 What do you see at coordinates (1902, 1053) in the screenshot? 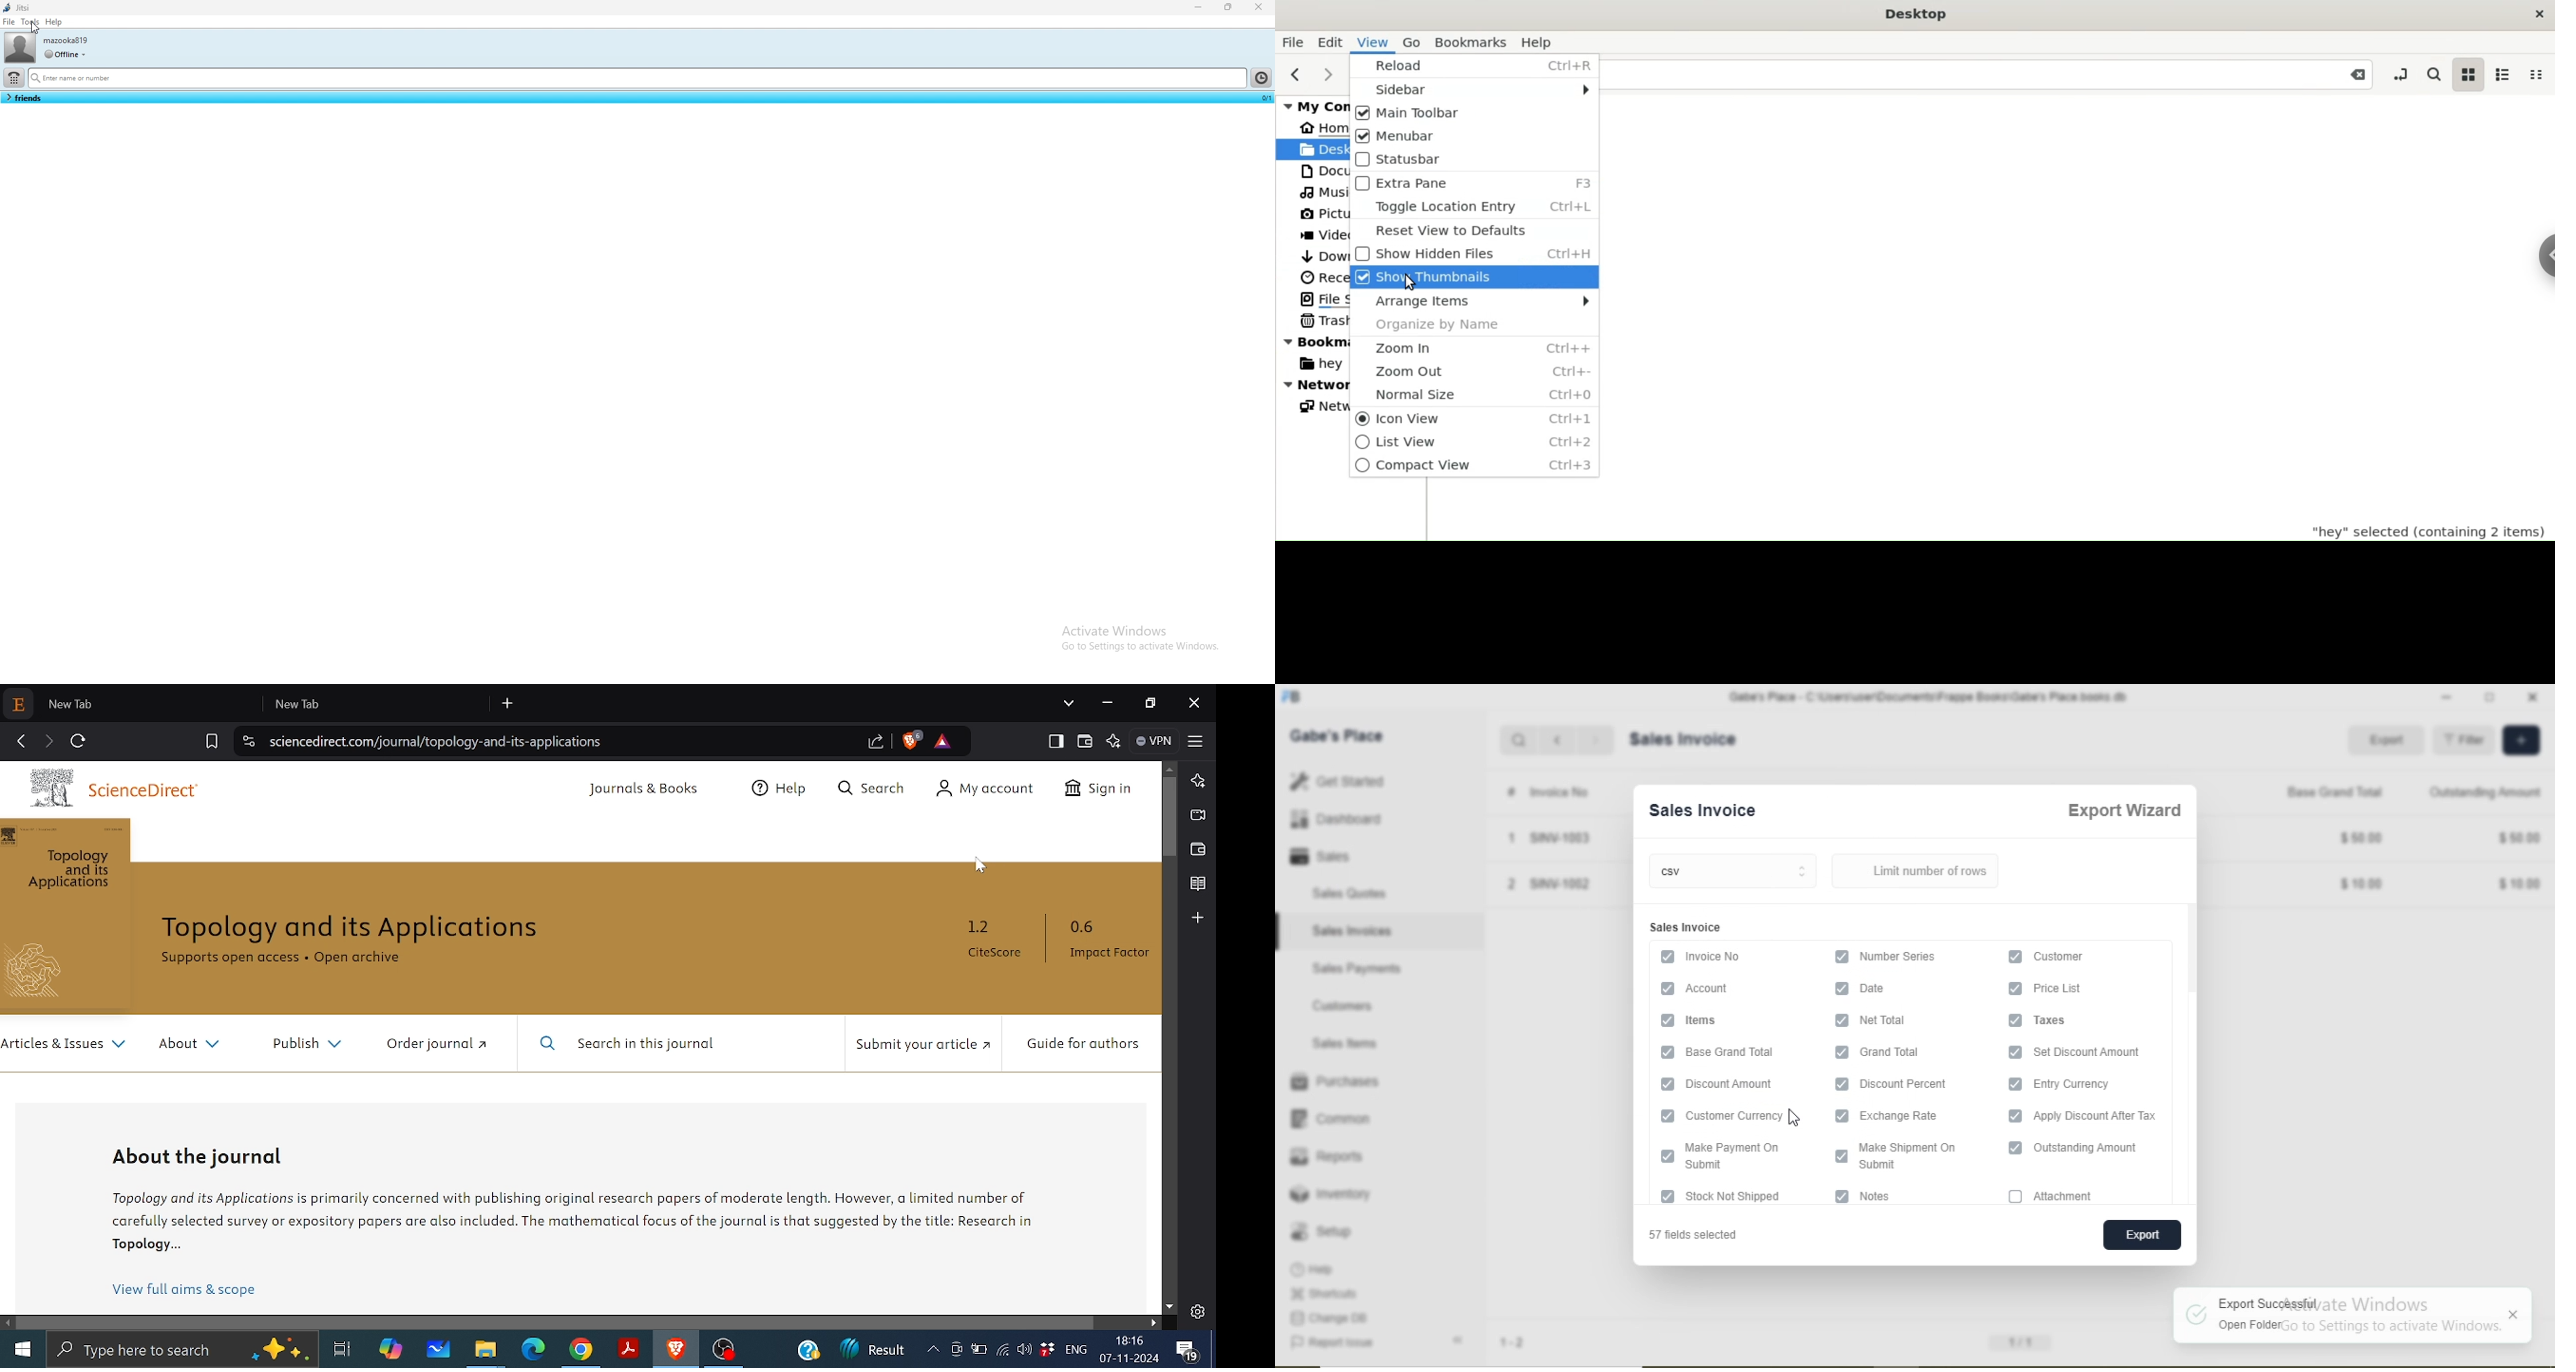
I see `Grand Total` at bounding box center [1902, 1053].